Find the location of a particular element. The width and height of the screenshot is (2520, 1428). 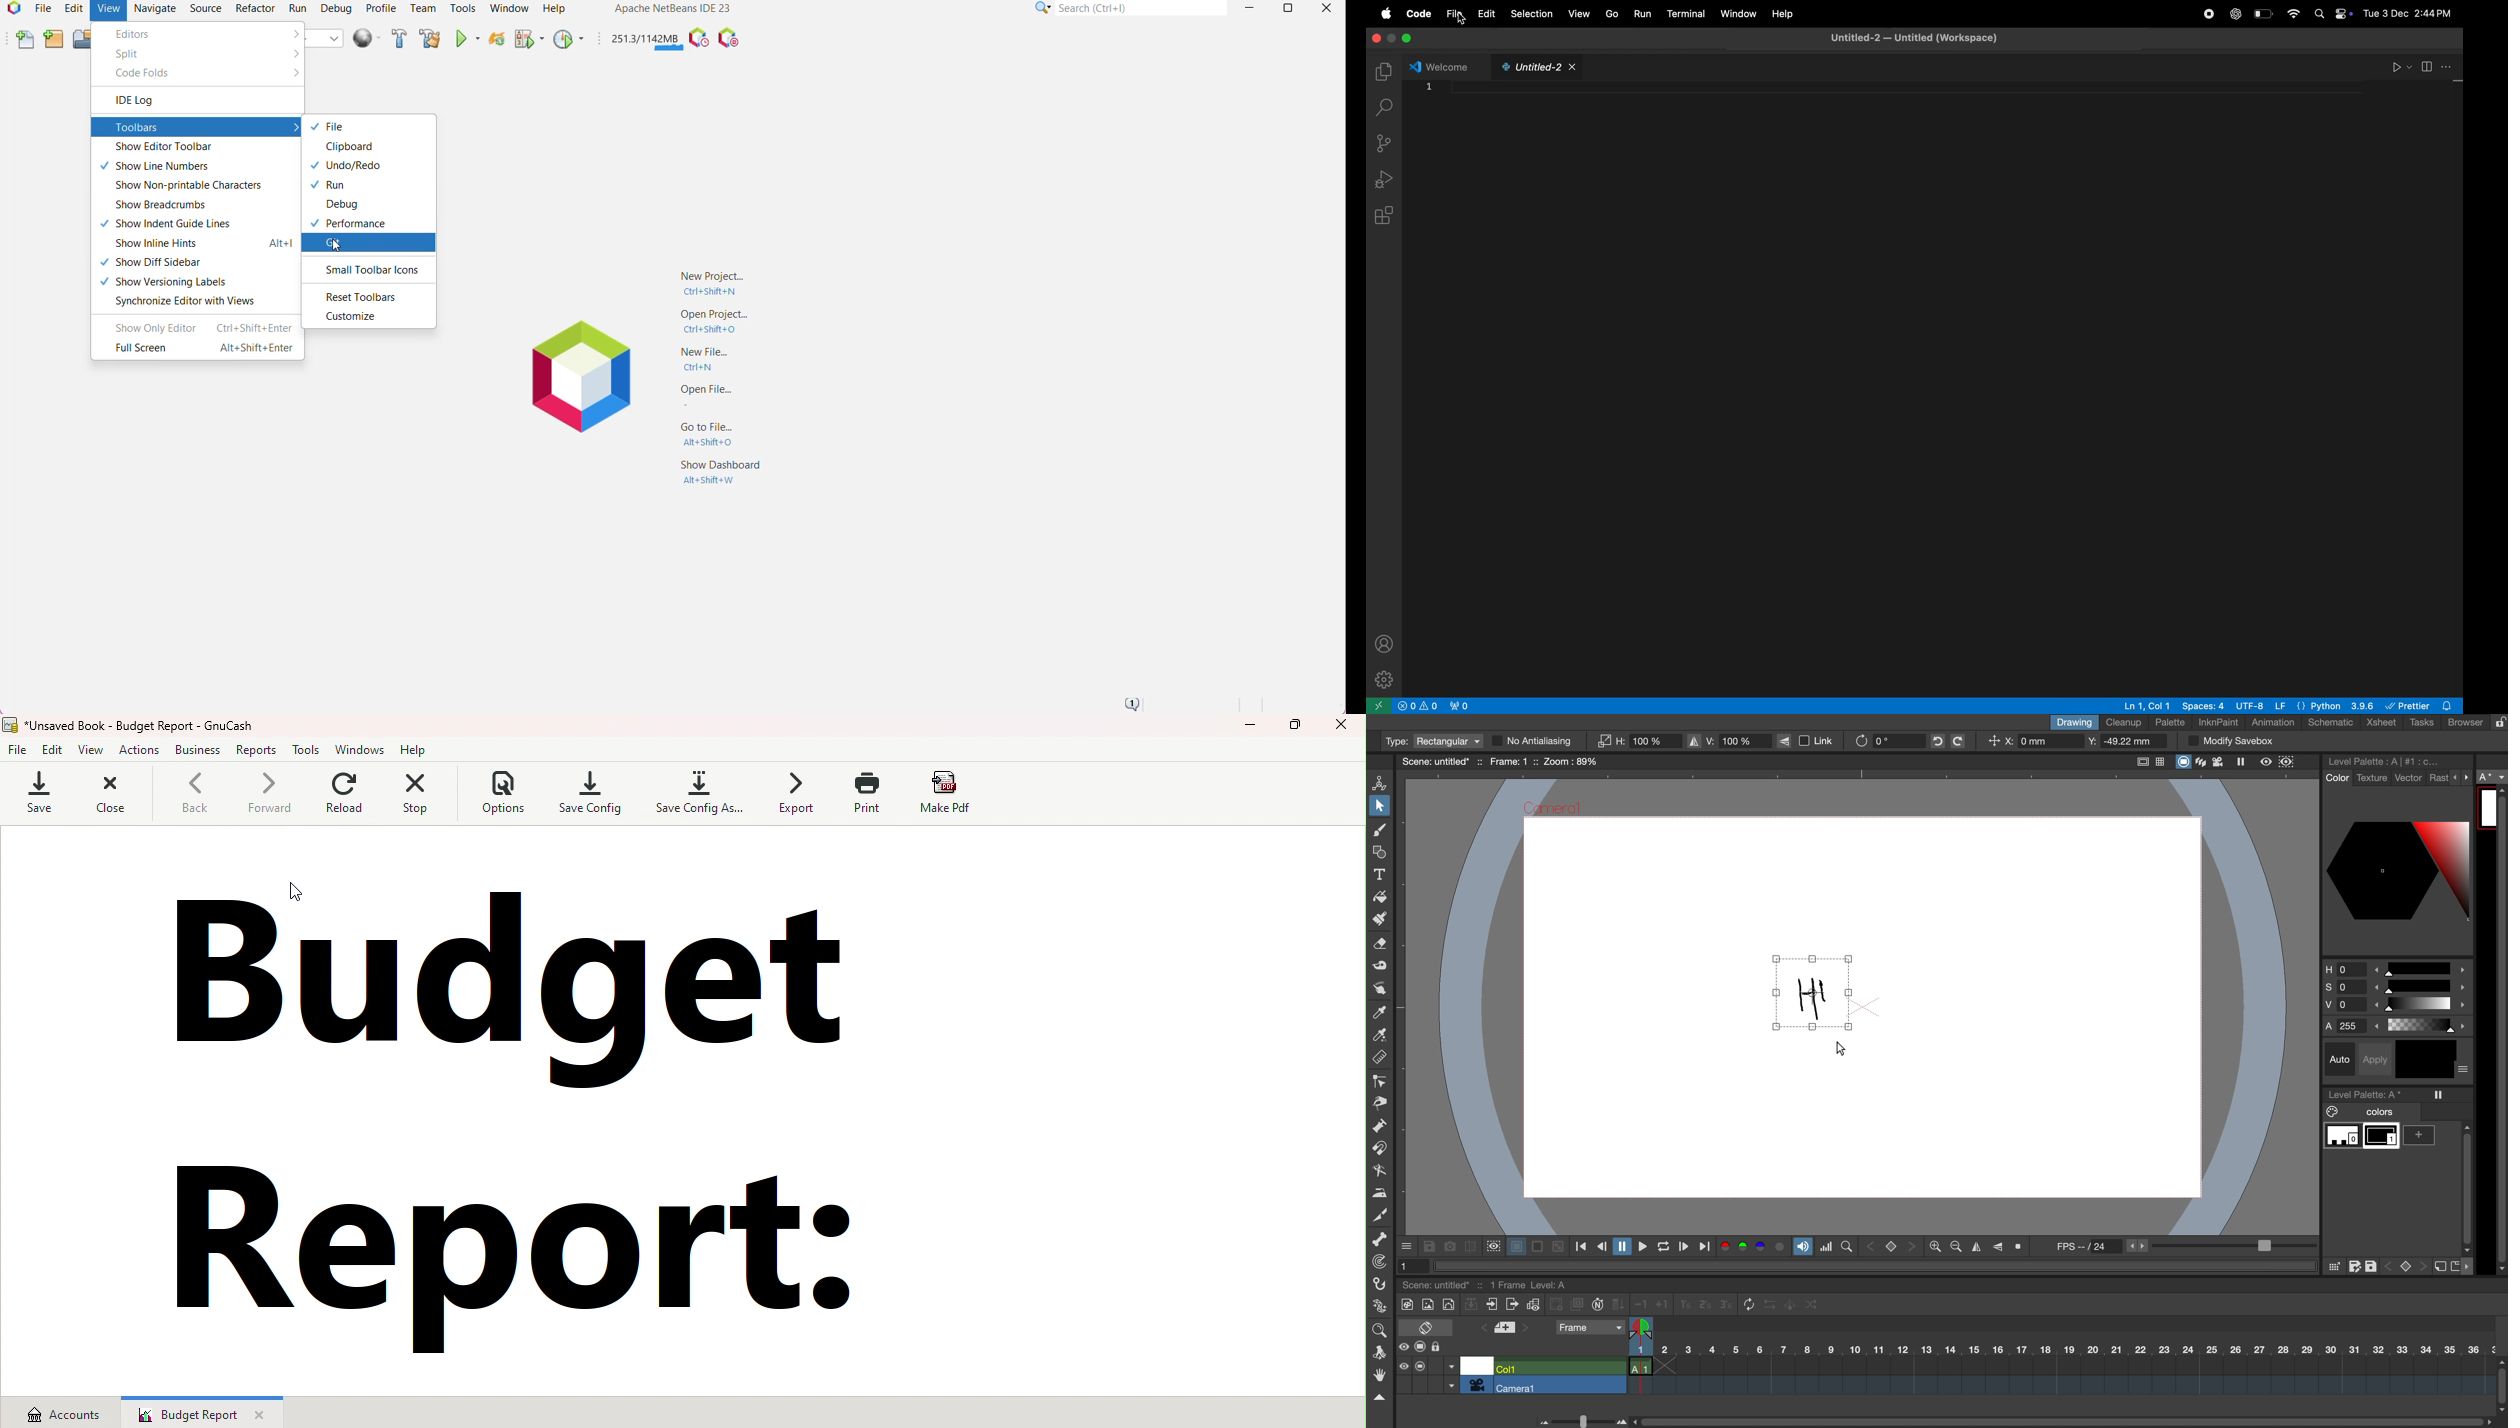

reframe 1s, 2s and 3s is located at coordinates (1699, 1305).